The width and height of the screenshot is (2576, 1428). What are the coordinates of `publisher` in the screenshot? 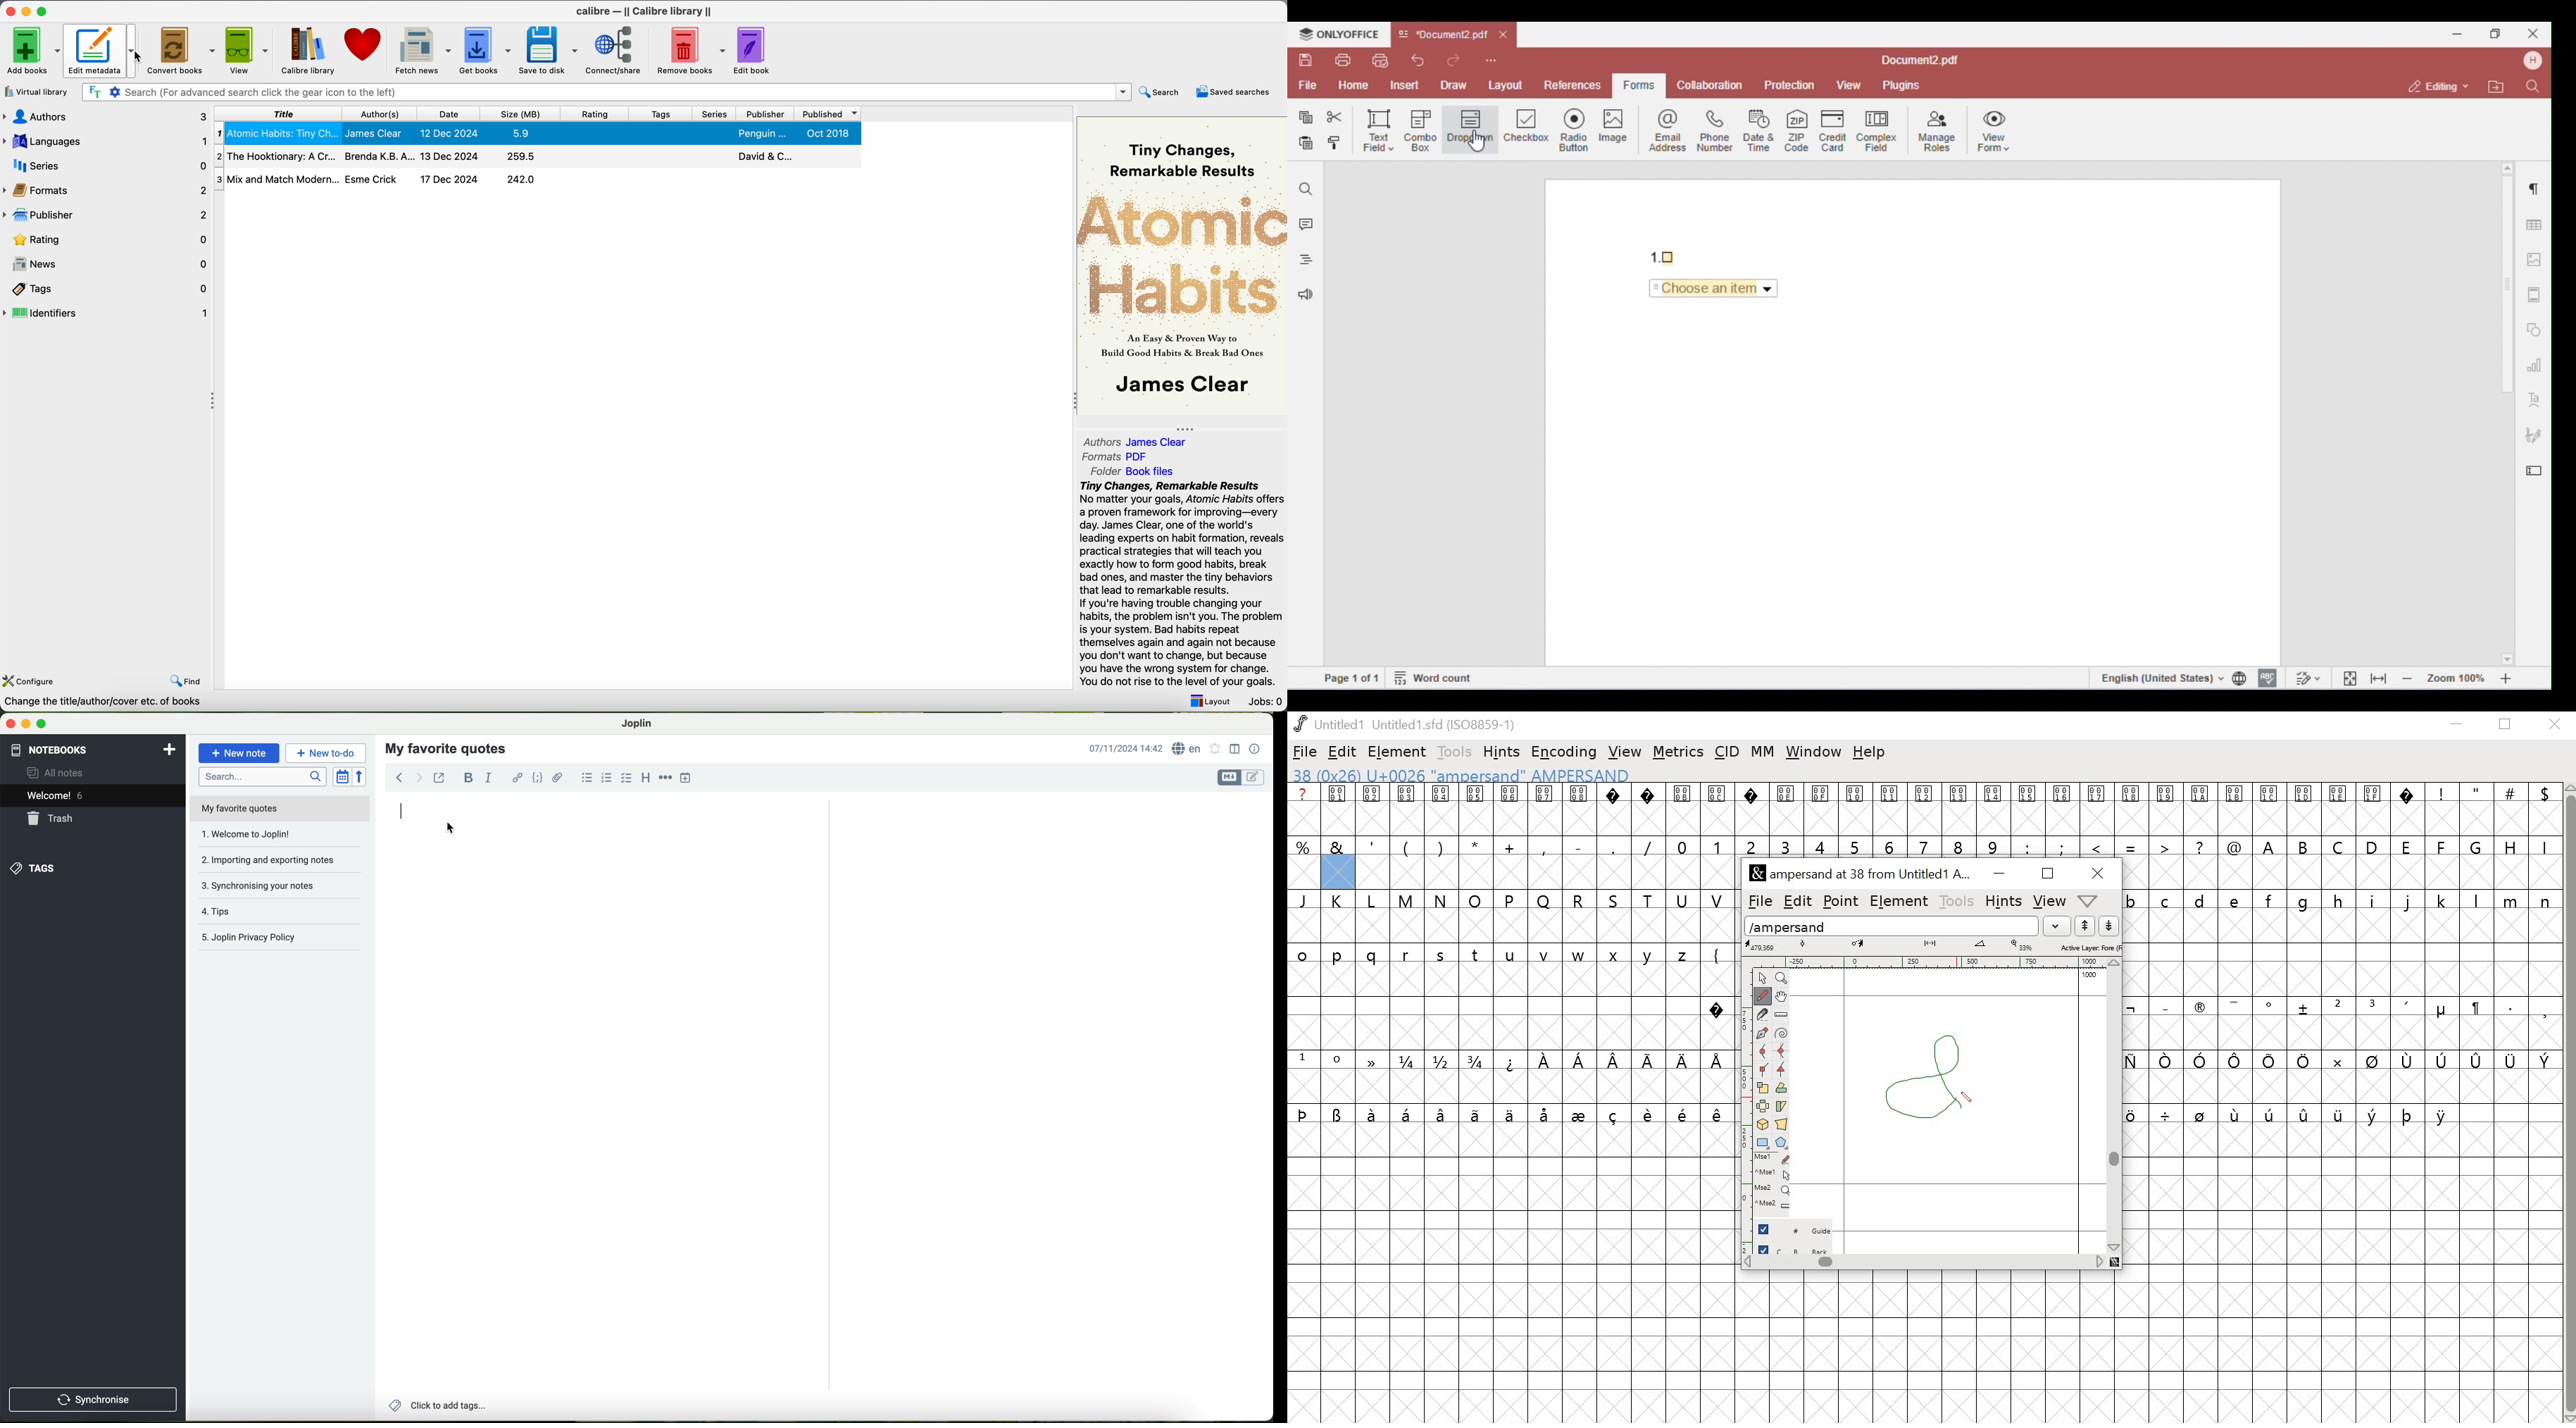 It's located at (765, 114).